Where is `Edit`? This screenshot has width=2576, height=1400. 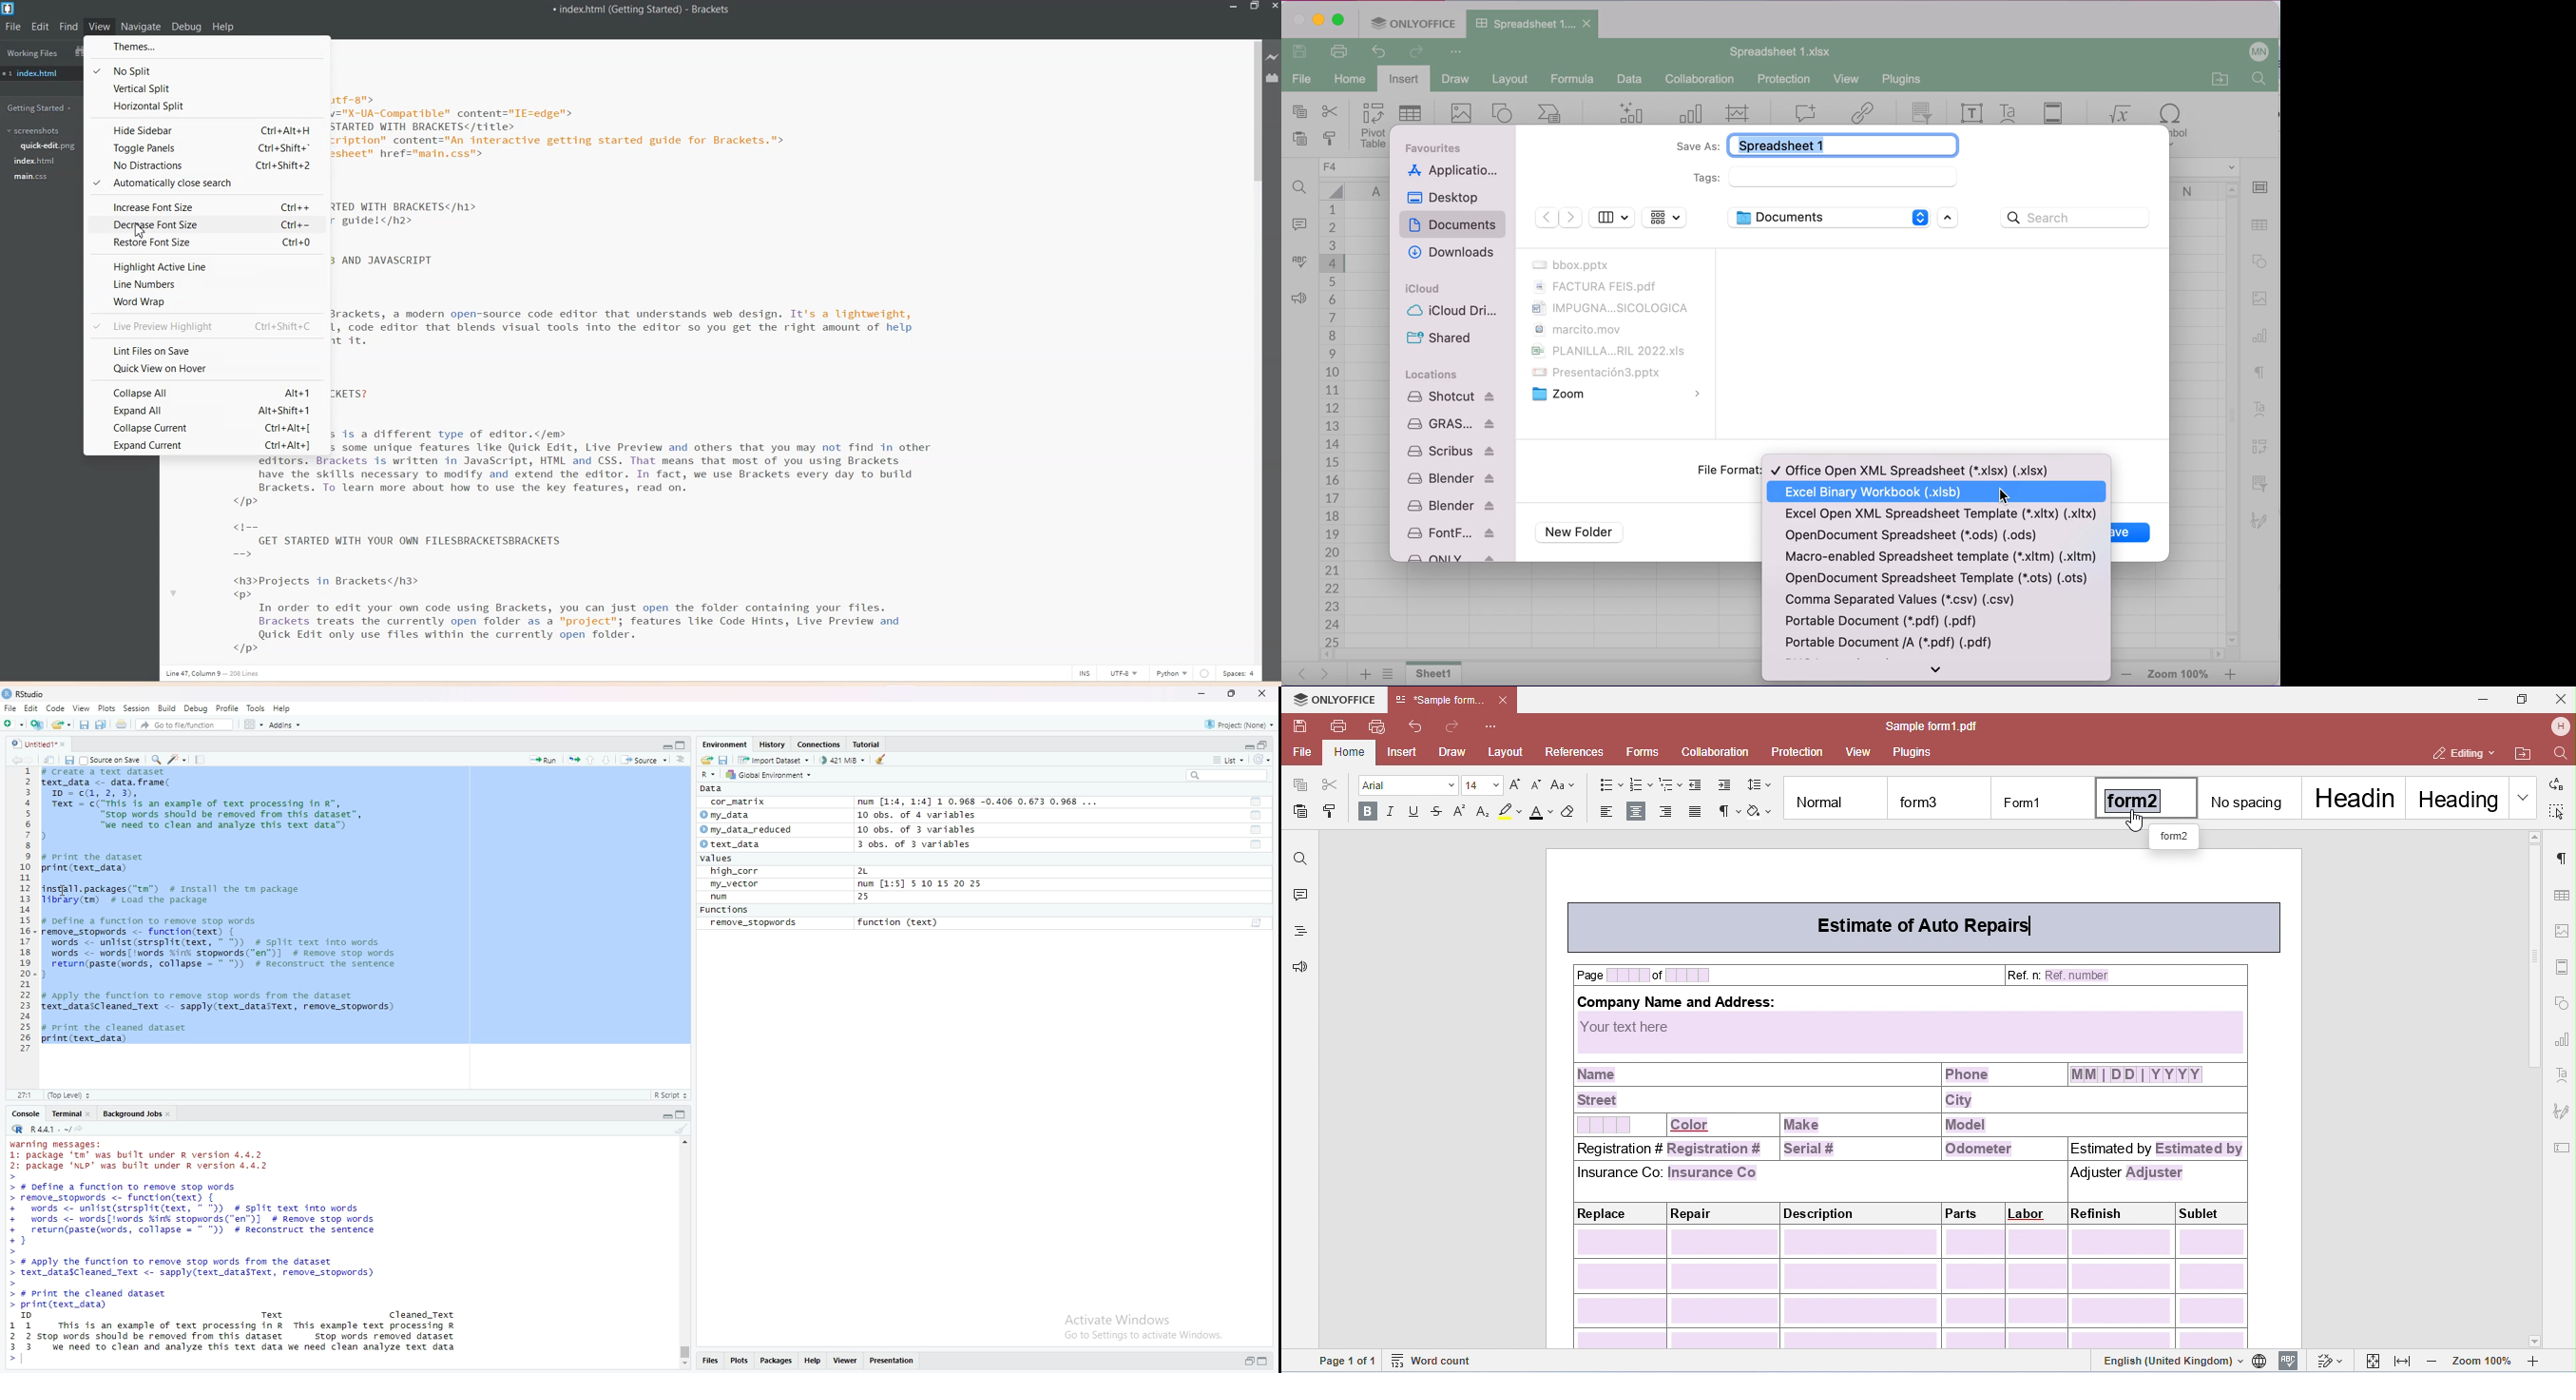
Edit is located at coordinates (40, 27).